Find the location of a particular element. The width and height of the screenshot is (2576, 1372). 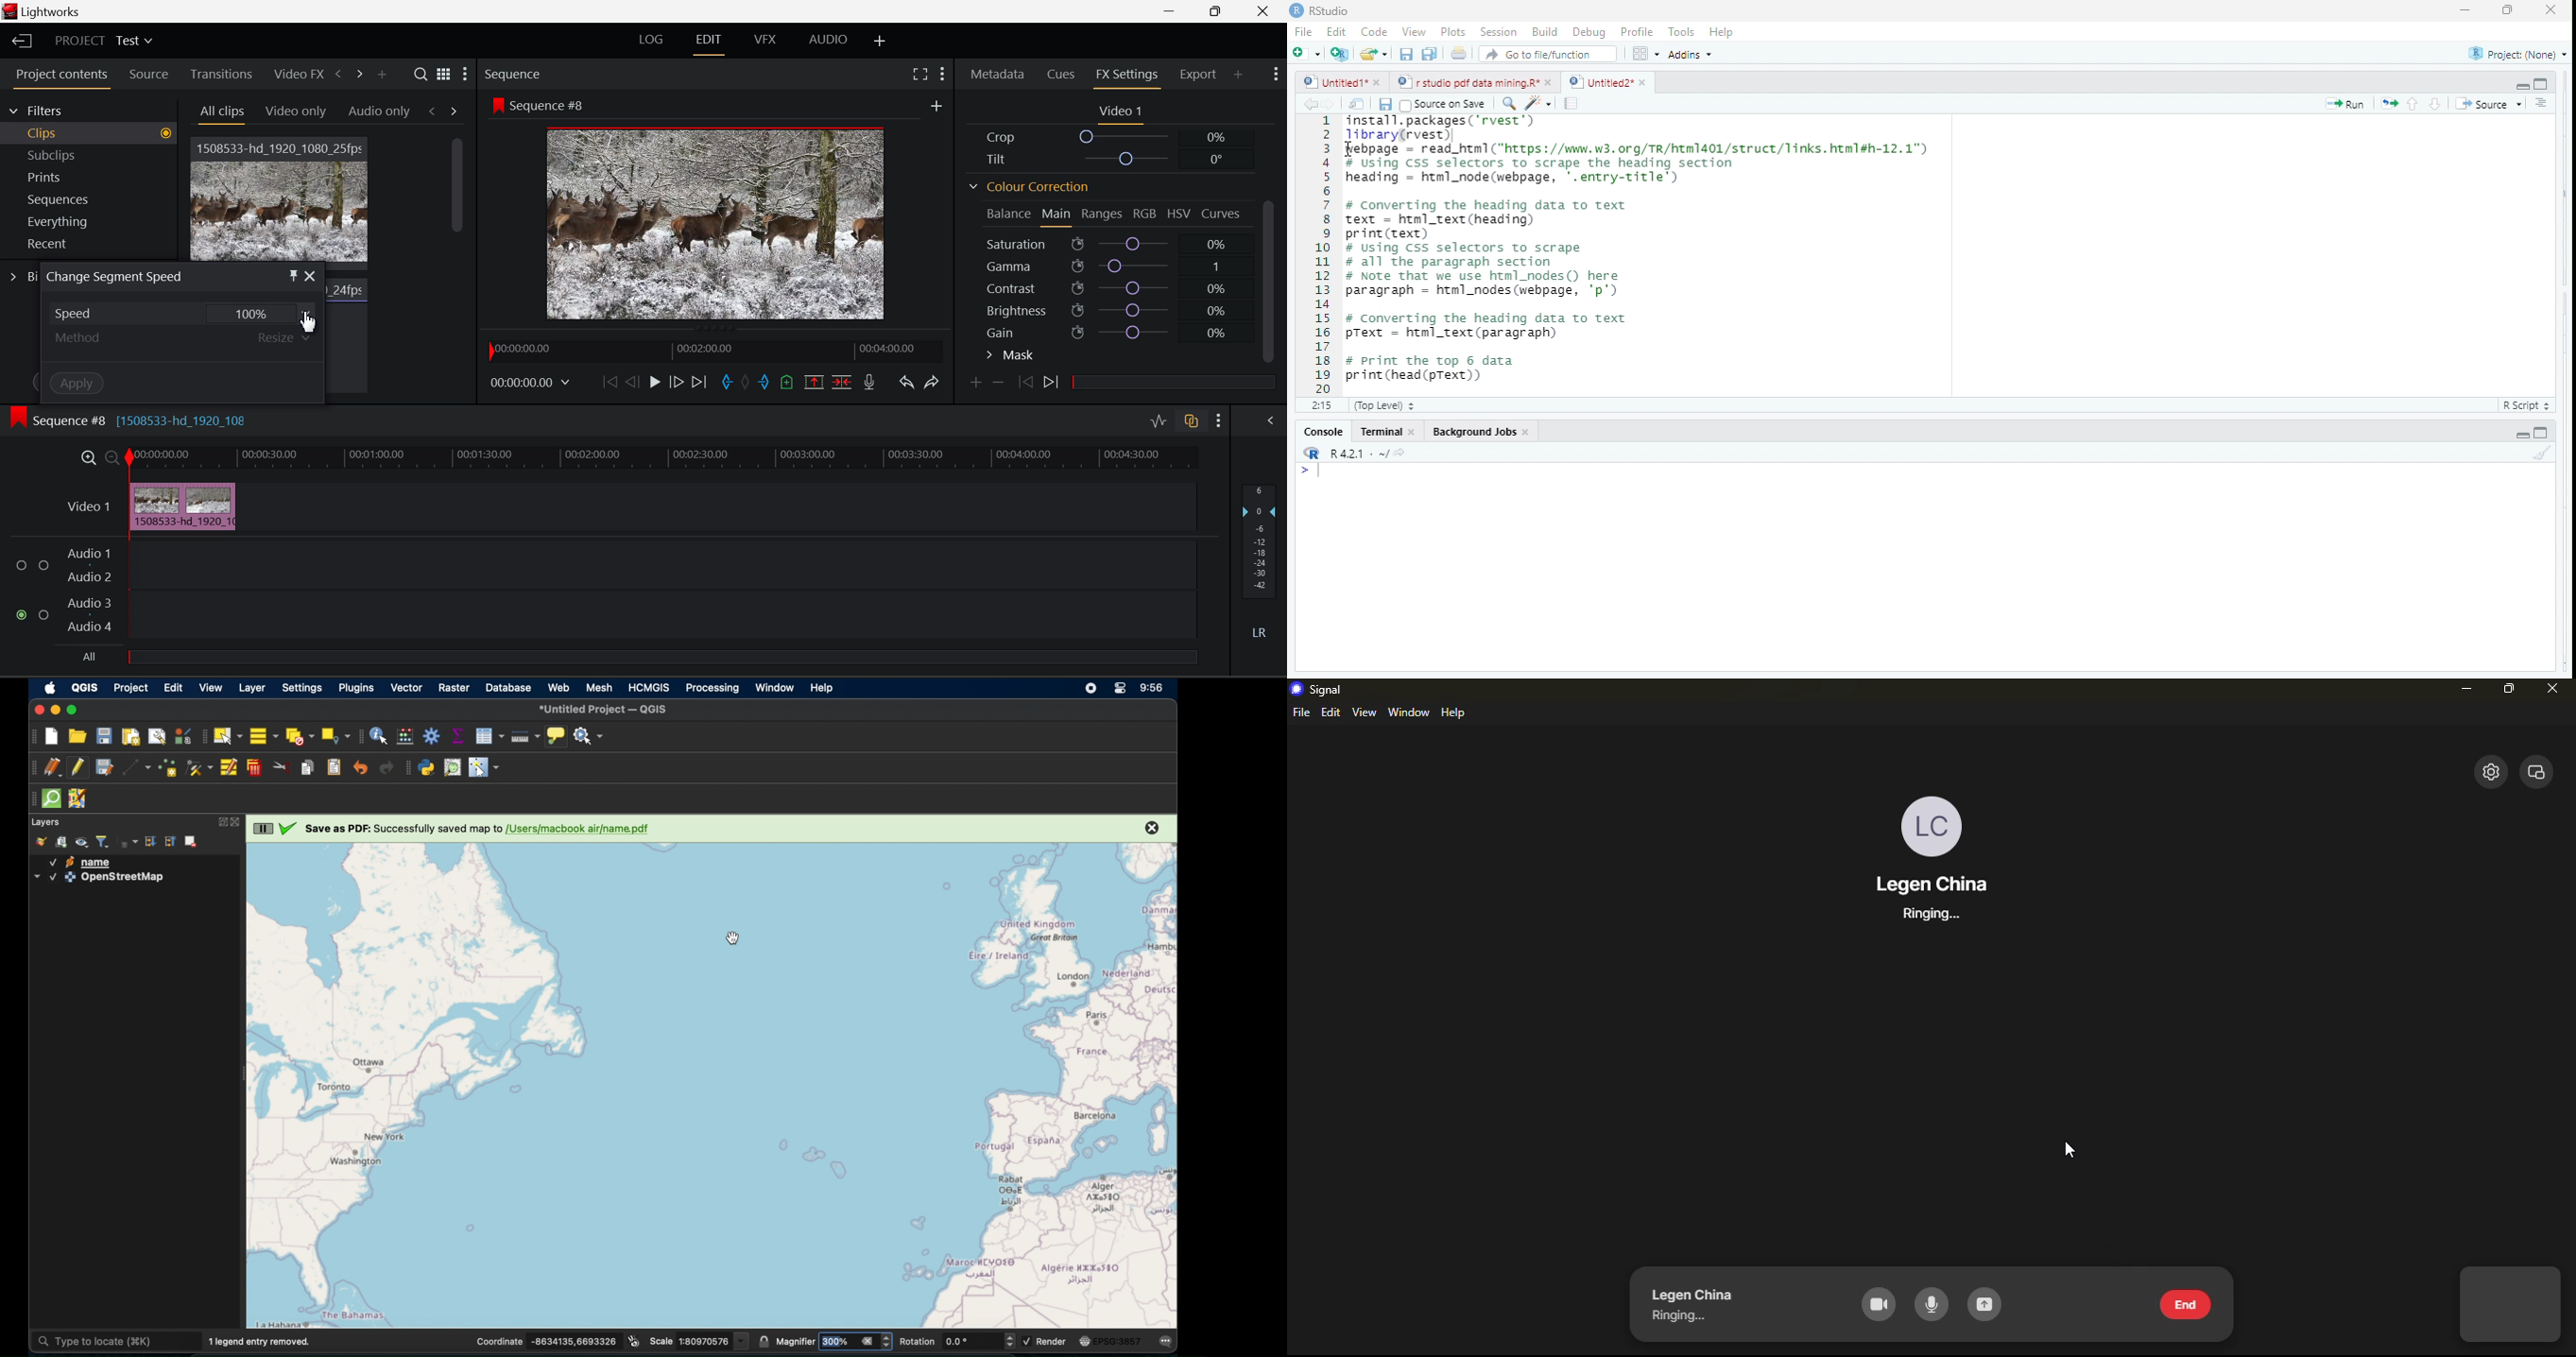

All Clips is located at coordinates (221, 111).